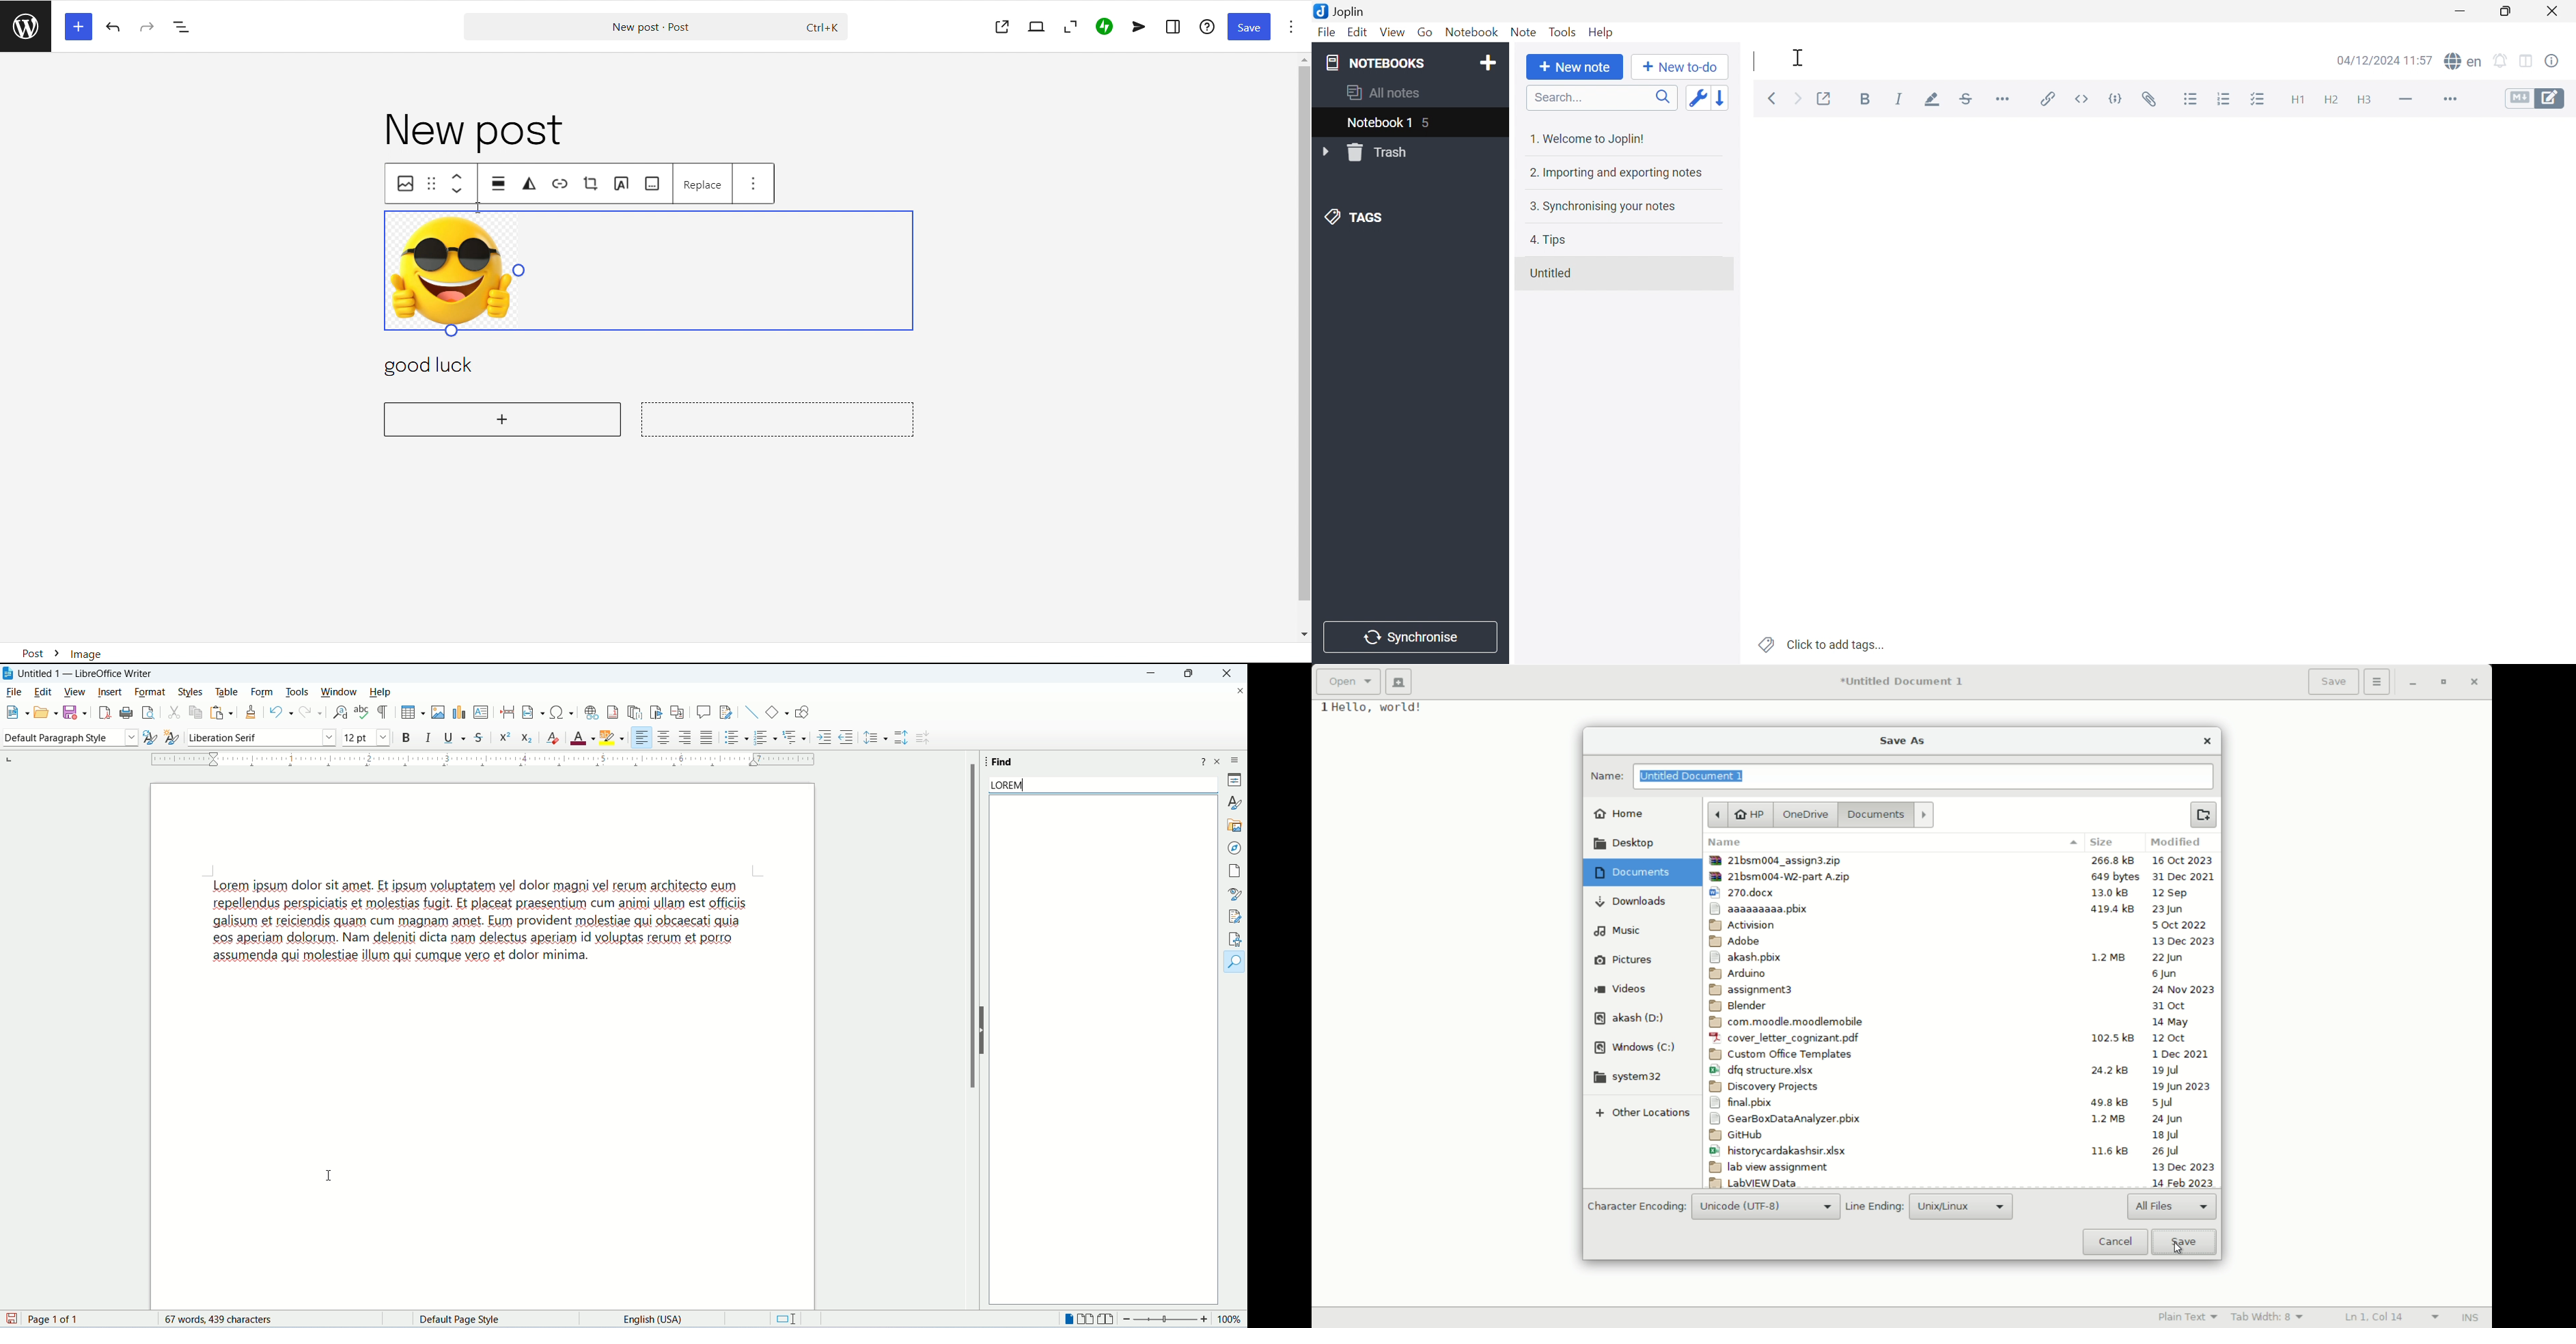  What do you see at coordinates (561, 185) in the screenshot?
I see `link` at bounding box center [561, 185].